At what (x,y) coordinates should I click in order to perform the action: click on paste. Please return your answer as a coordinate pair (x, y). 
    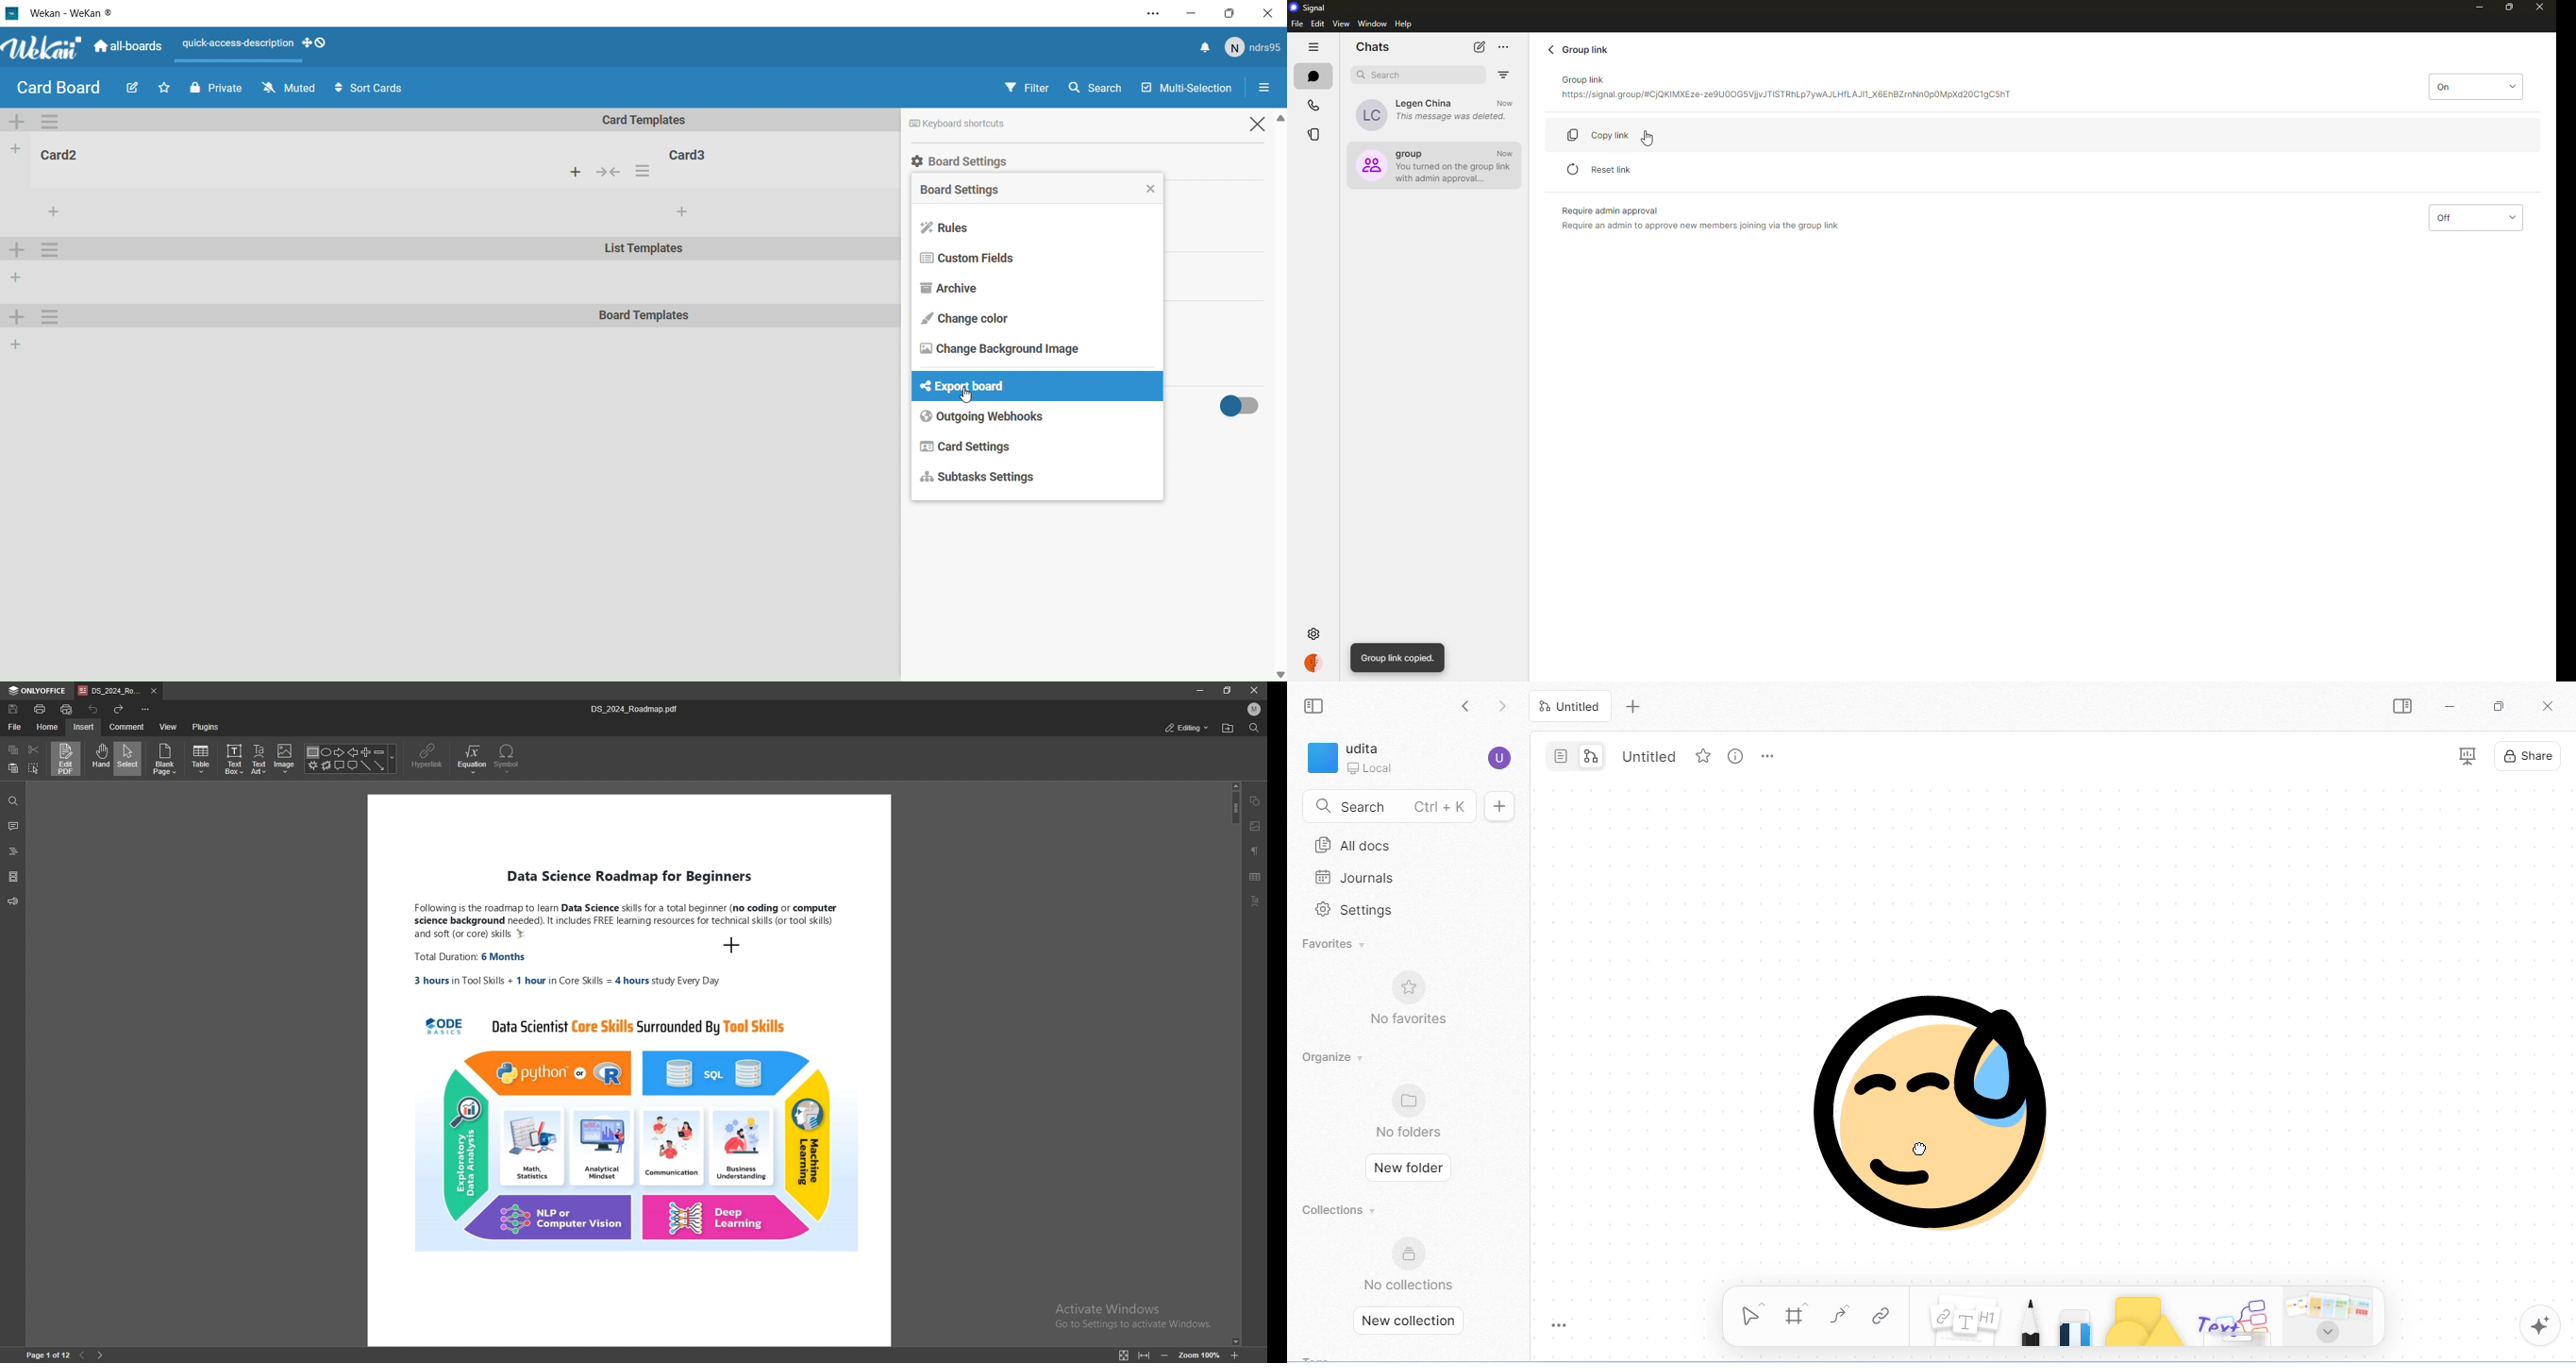
    Looking at the image, I should click on (13, 769).